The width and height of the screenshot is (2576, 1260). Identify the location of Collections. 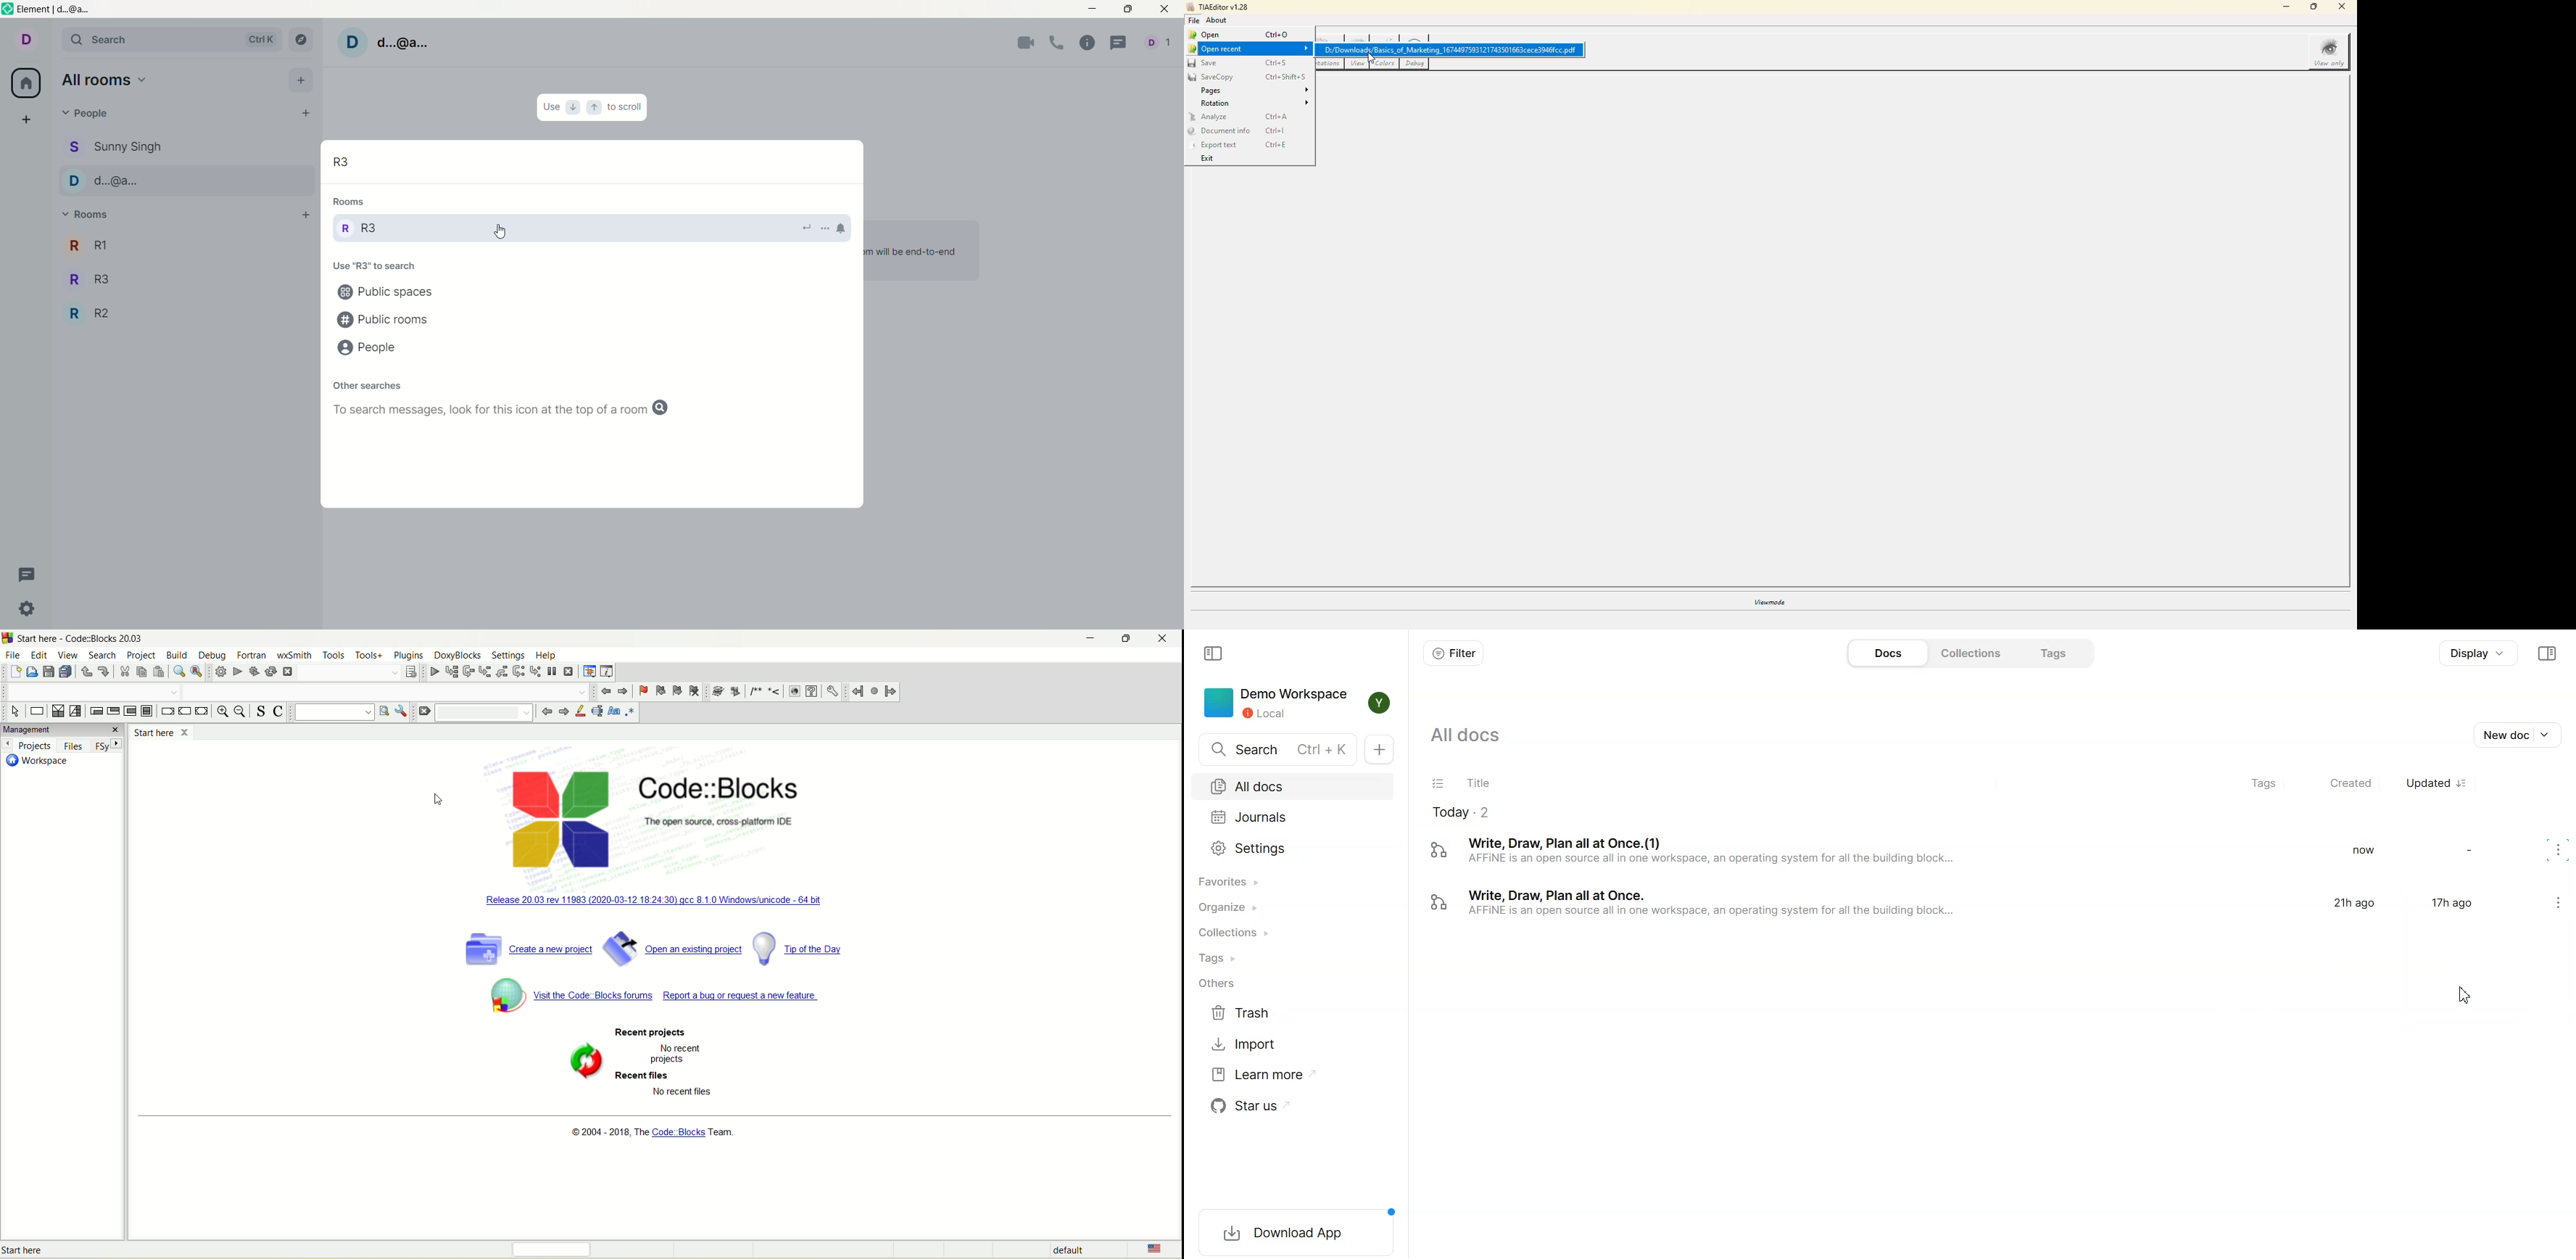
(1975, 653).